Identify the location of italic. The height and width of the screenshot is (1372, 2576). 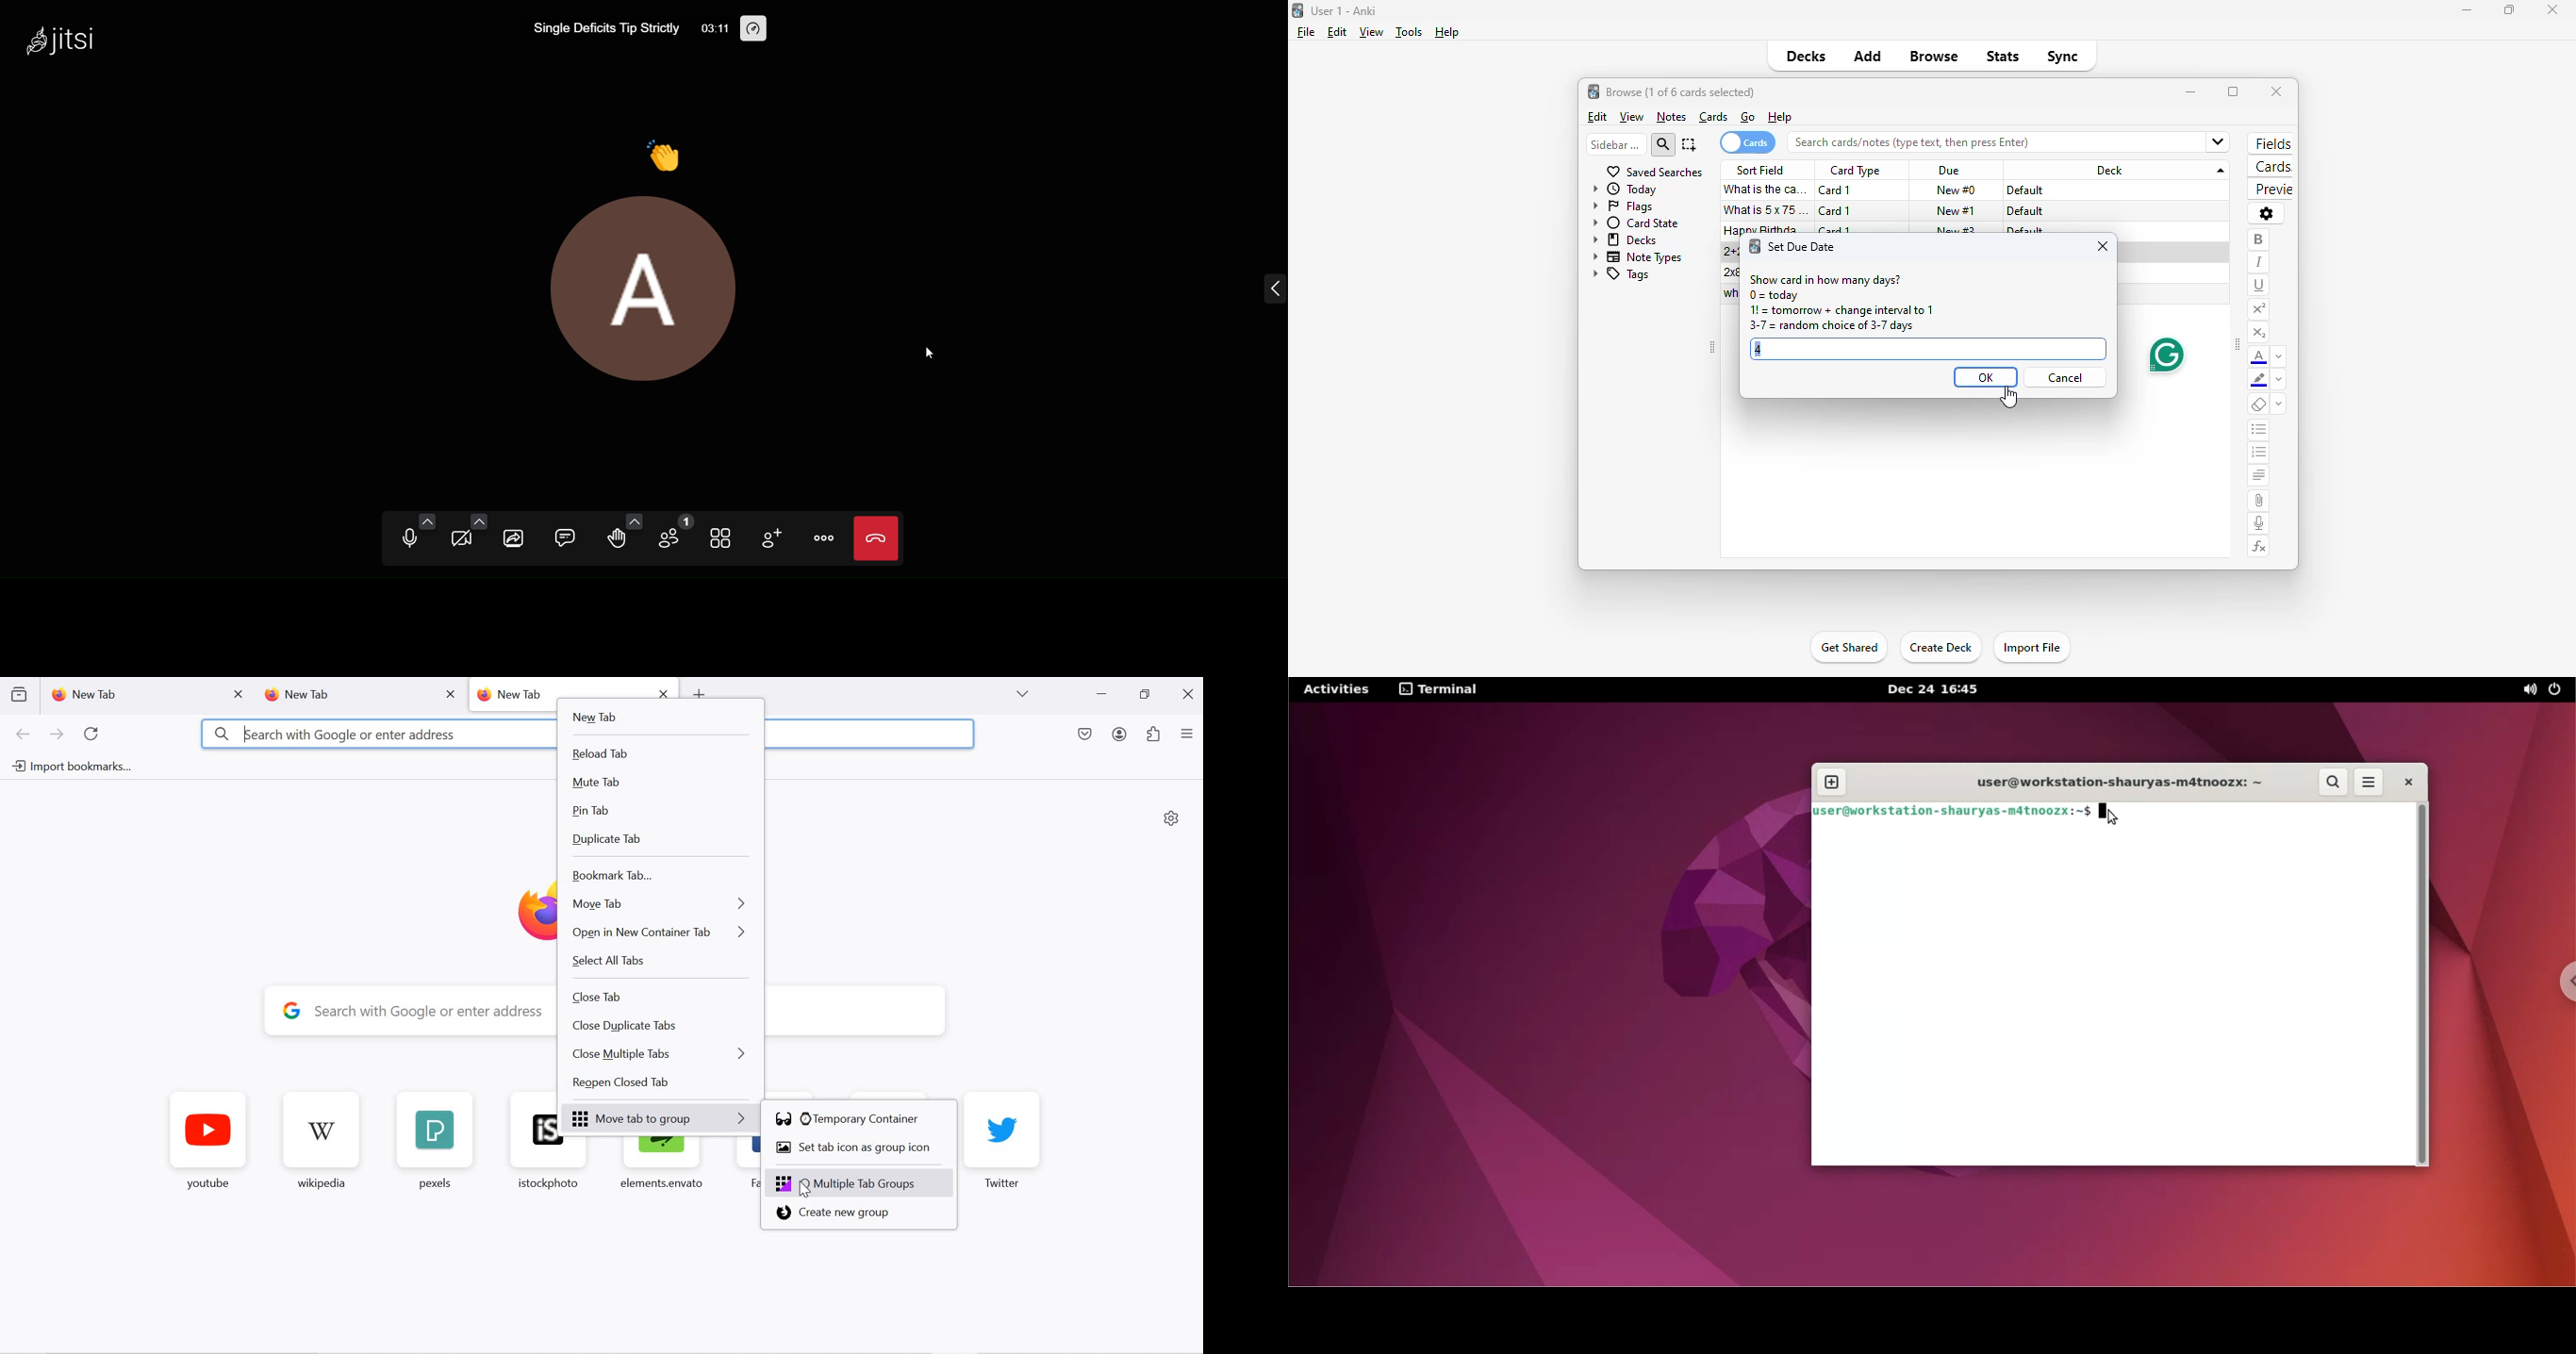
(2258, 262).